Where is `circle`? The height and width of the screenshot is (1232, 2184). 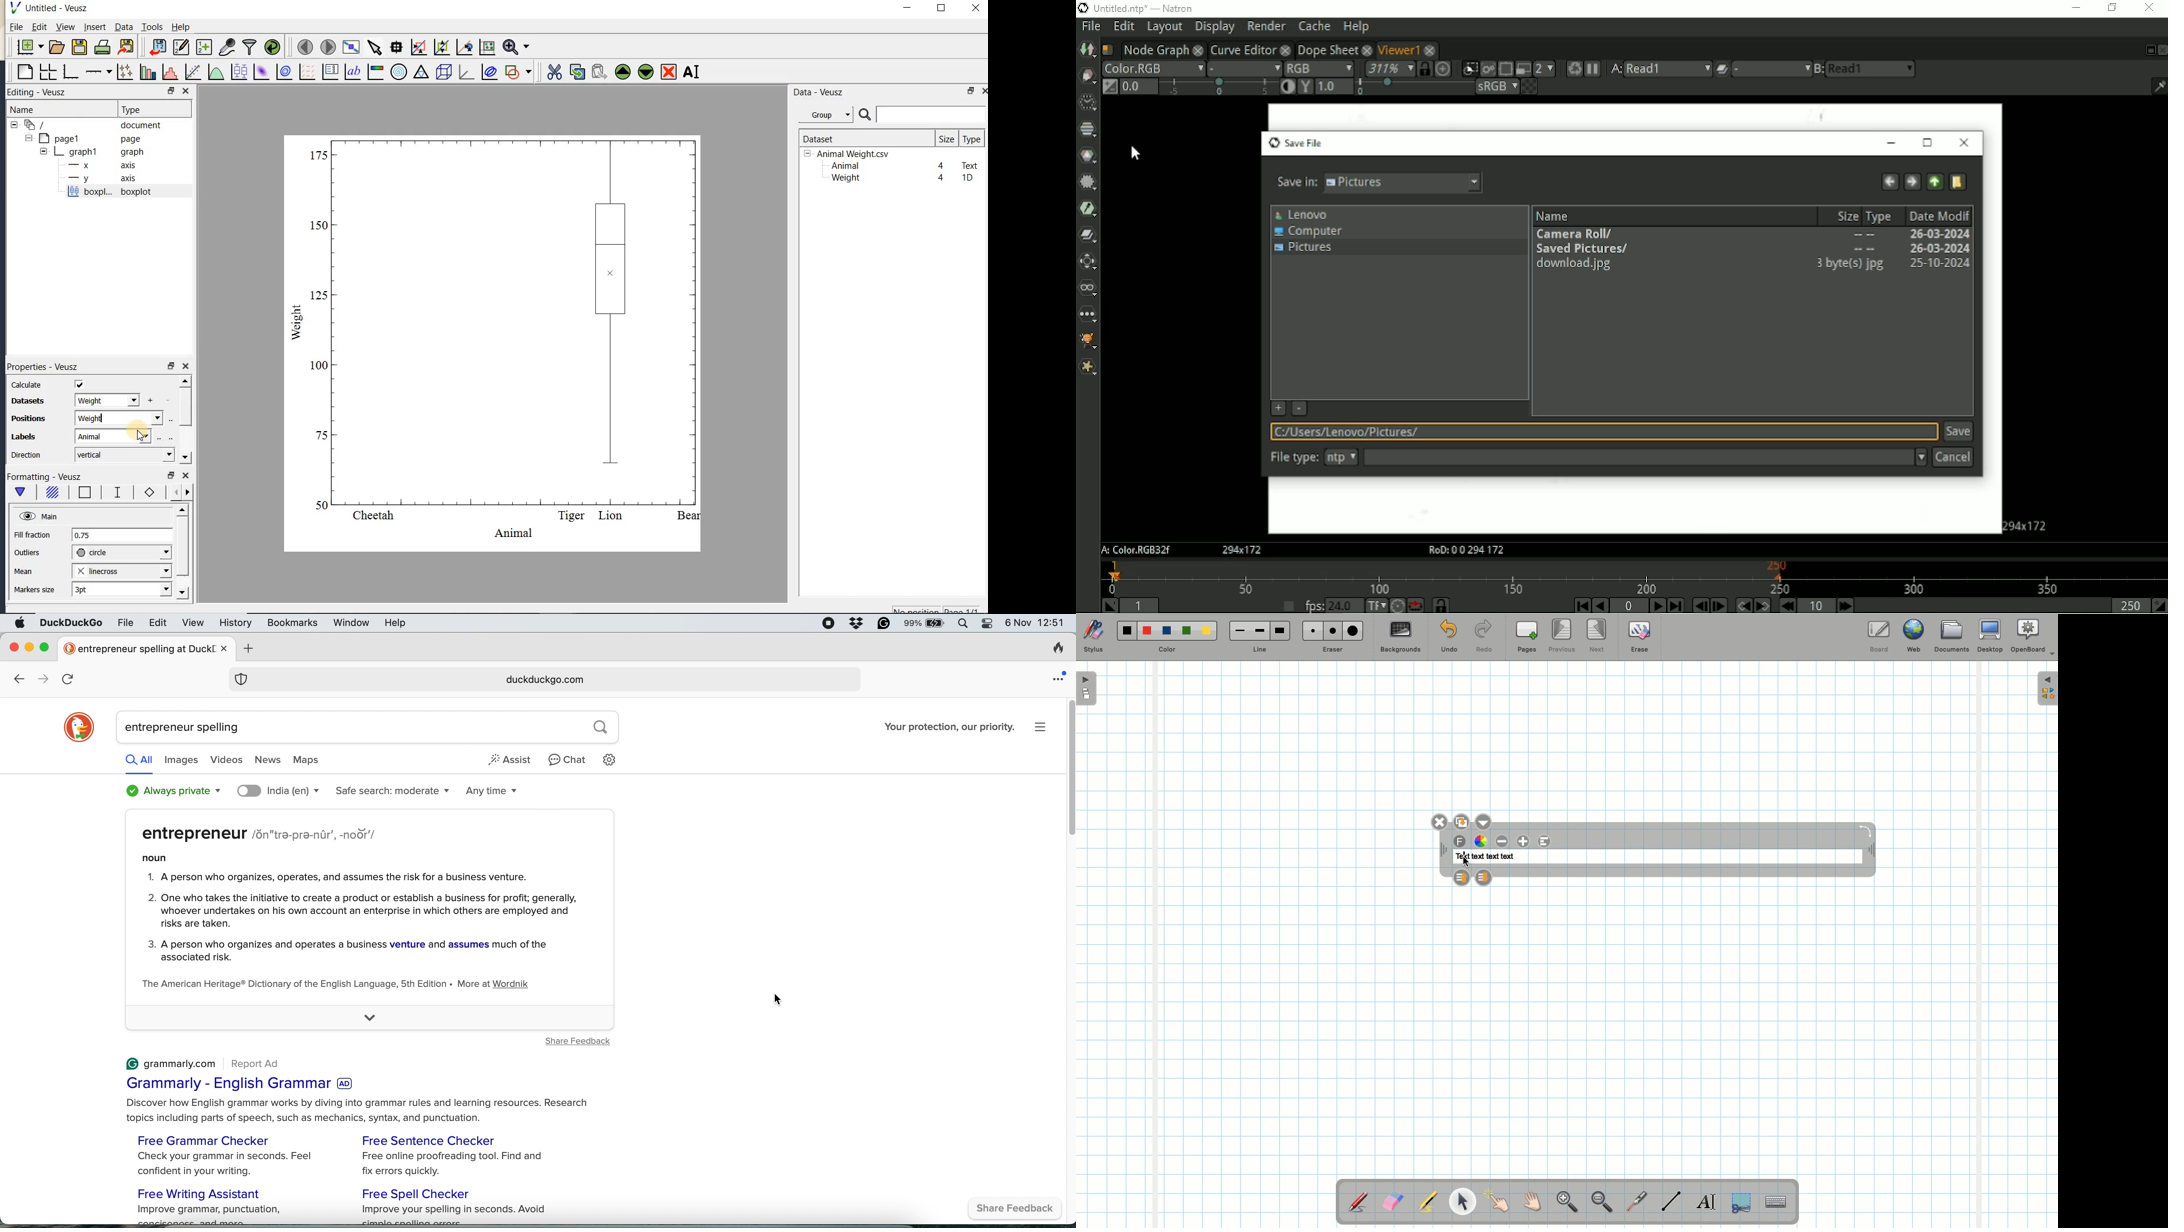
circle is located at coordinates (122, 553).